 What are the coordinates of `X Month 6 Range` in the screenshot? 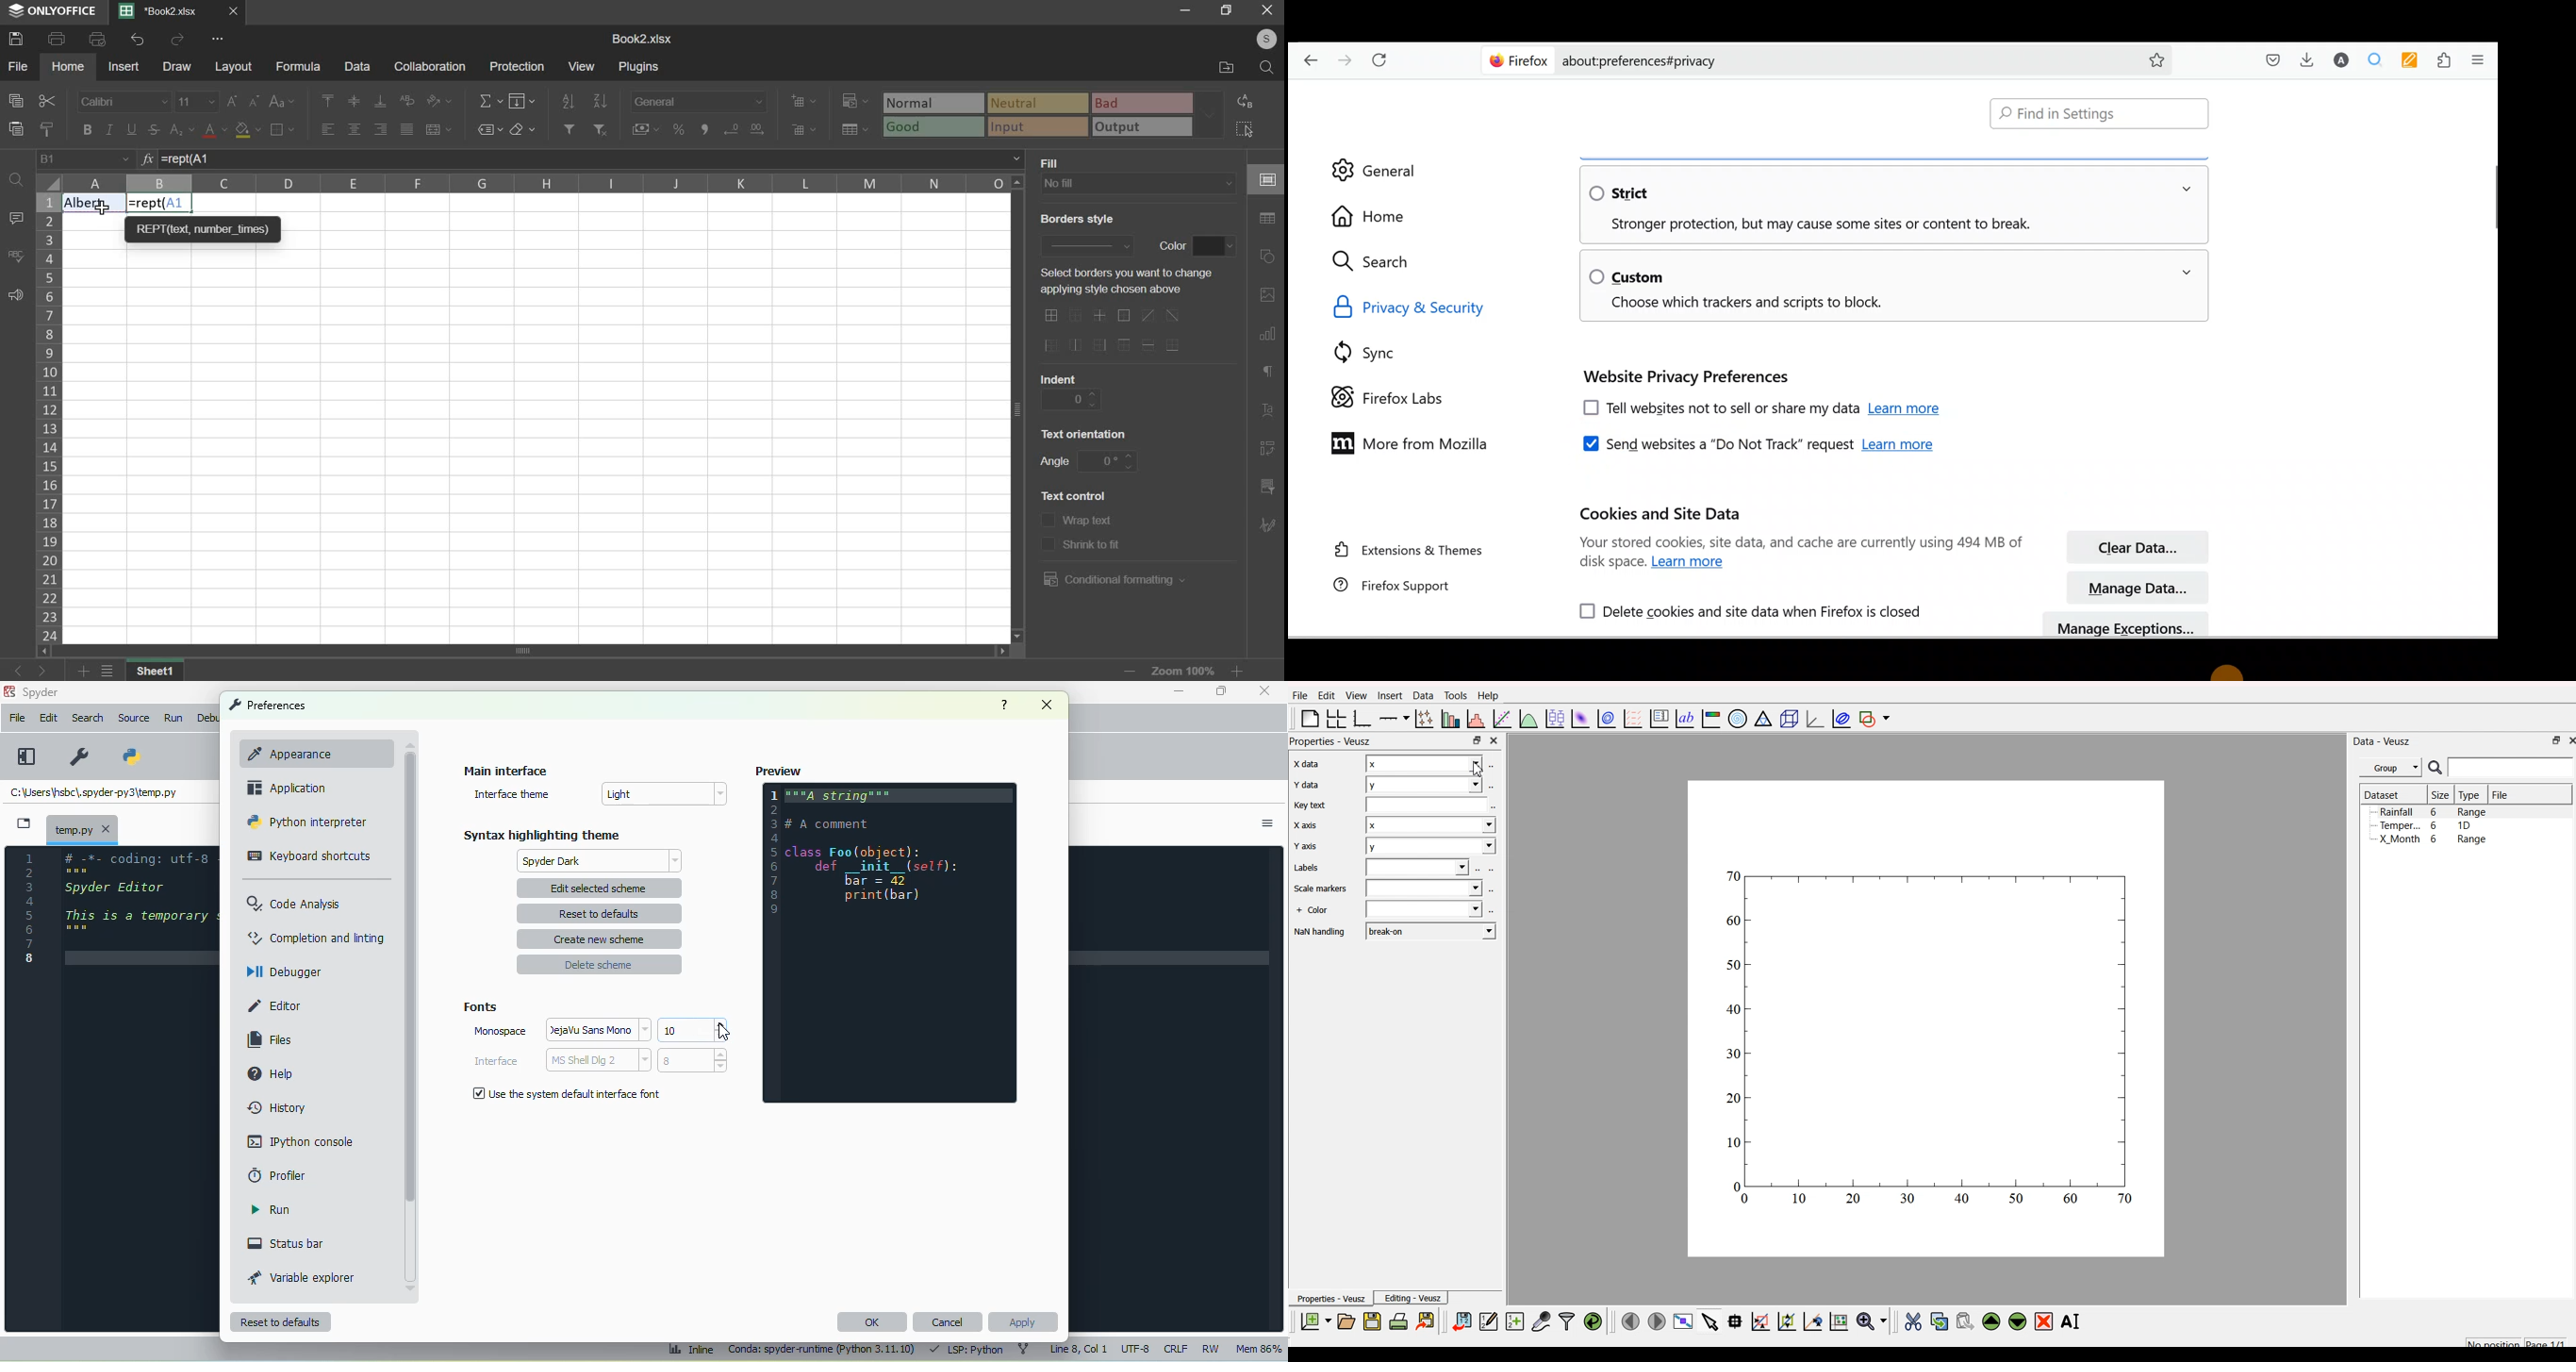 It's located at (2433, 839).